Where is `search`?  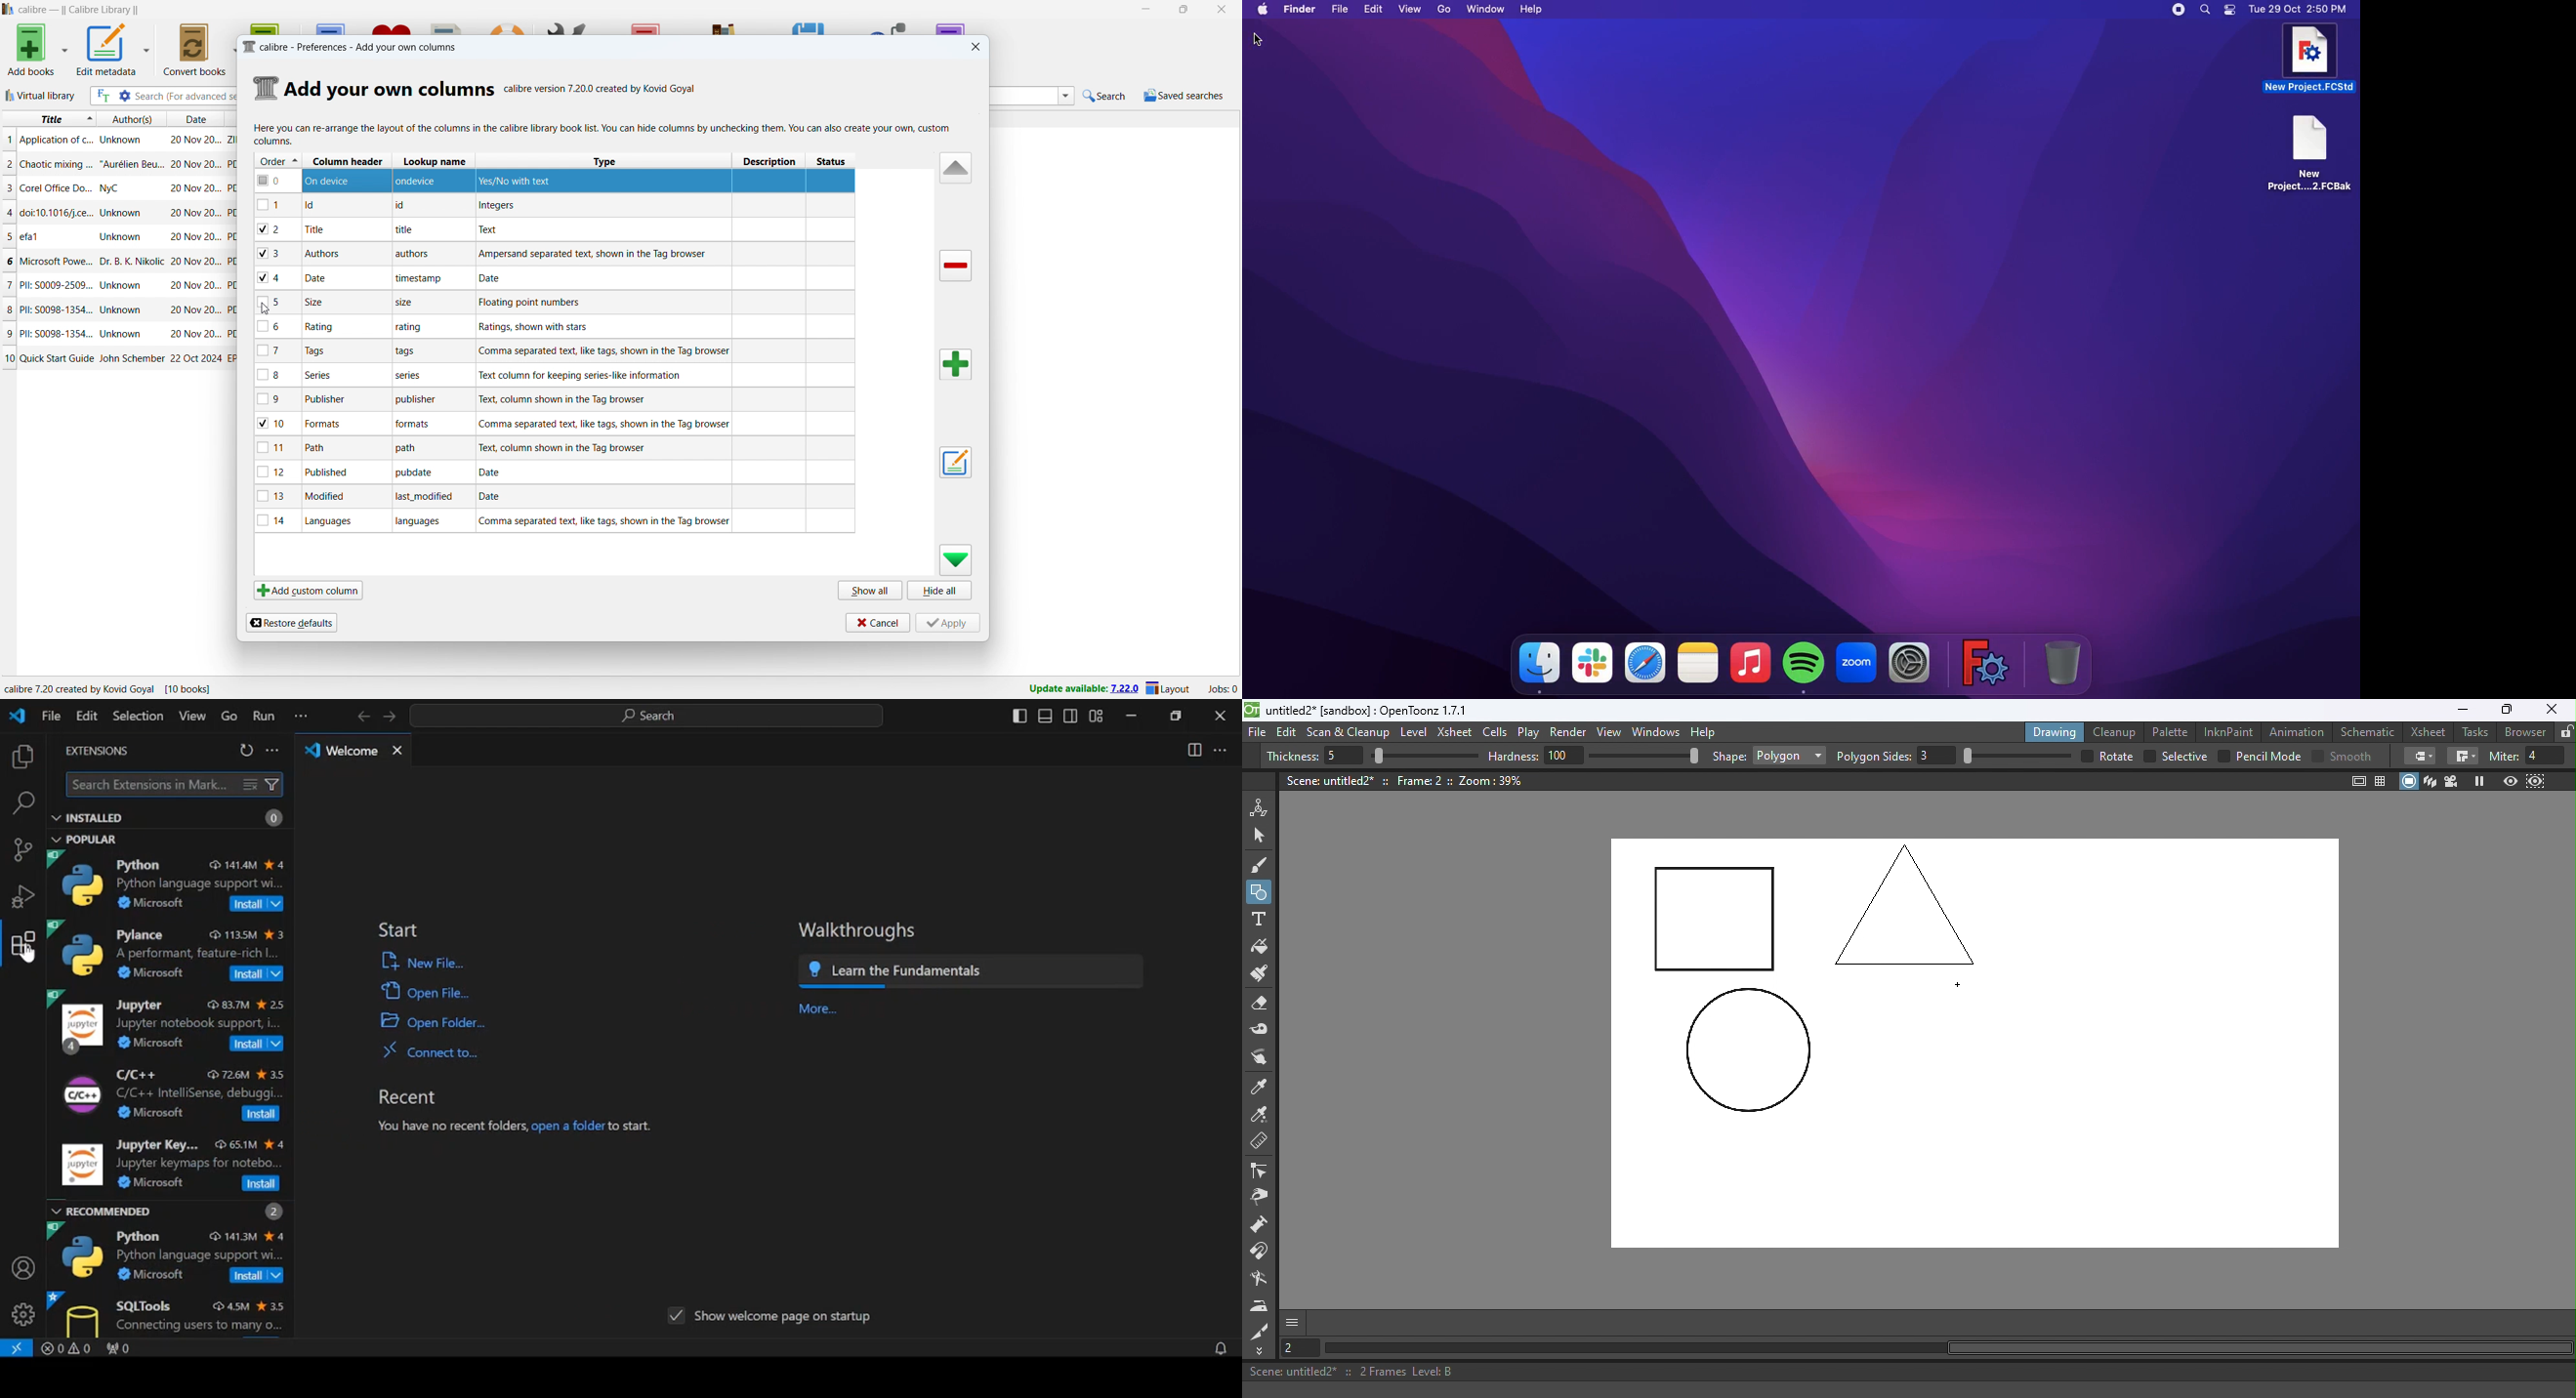
search is located at coordinates (24, 804).